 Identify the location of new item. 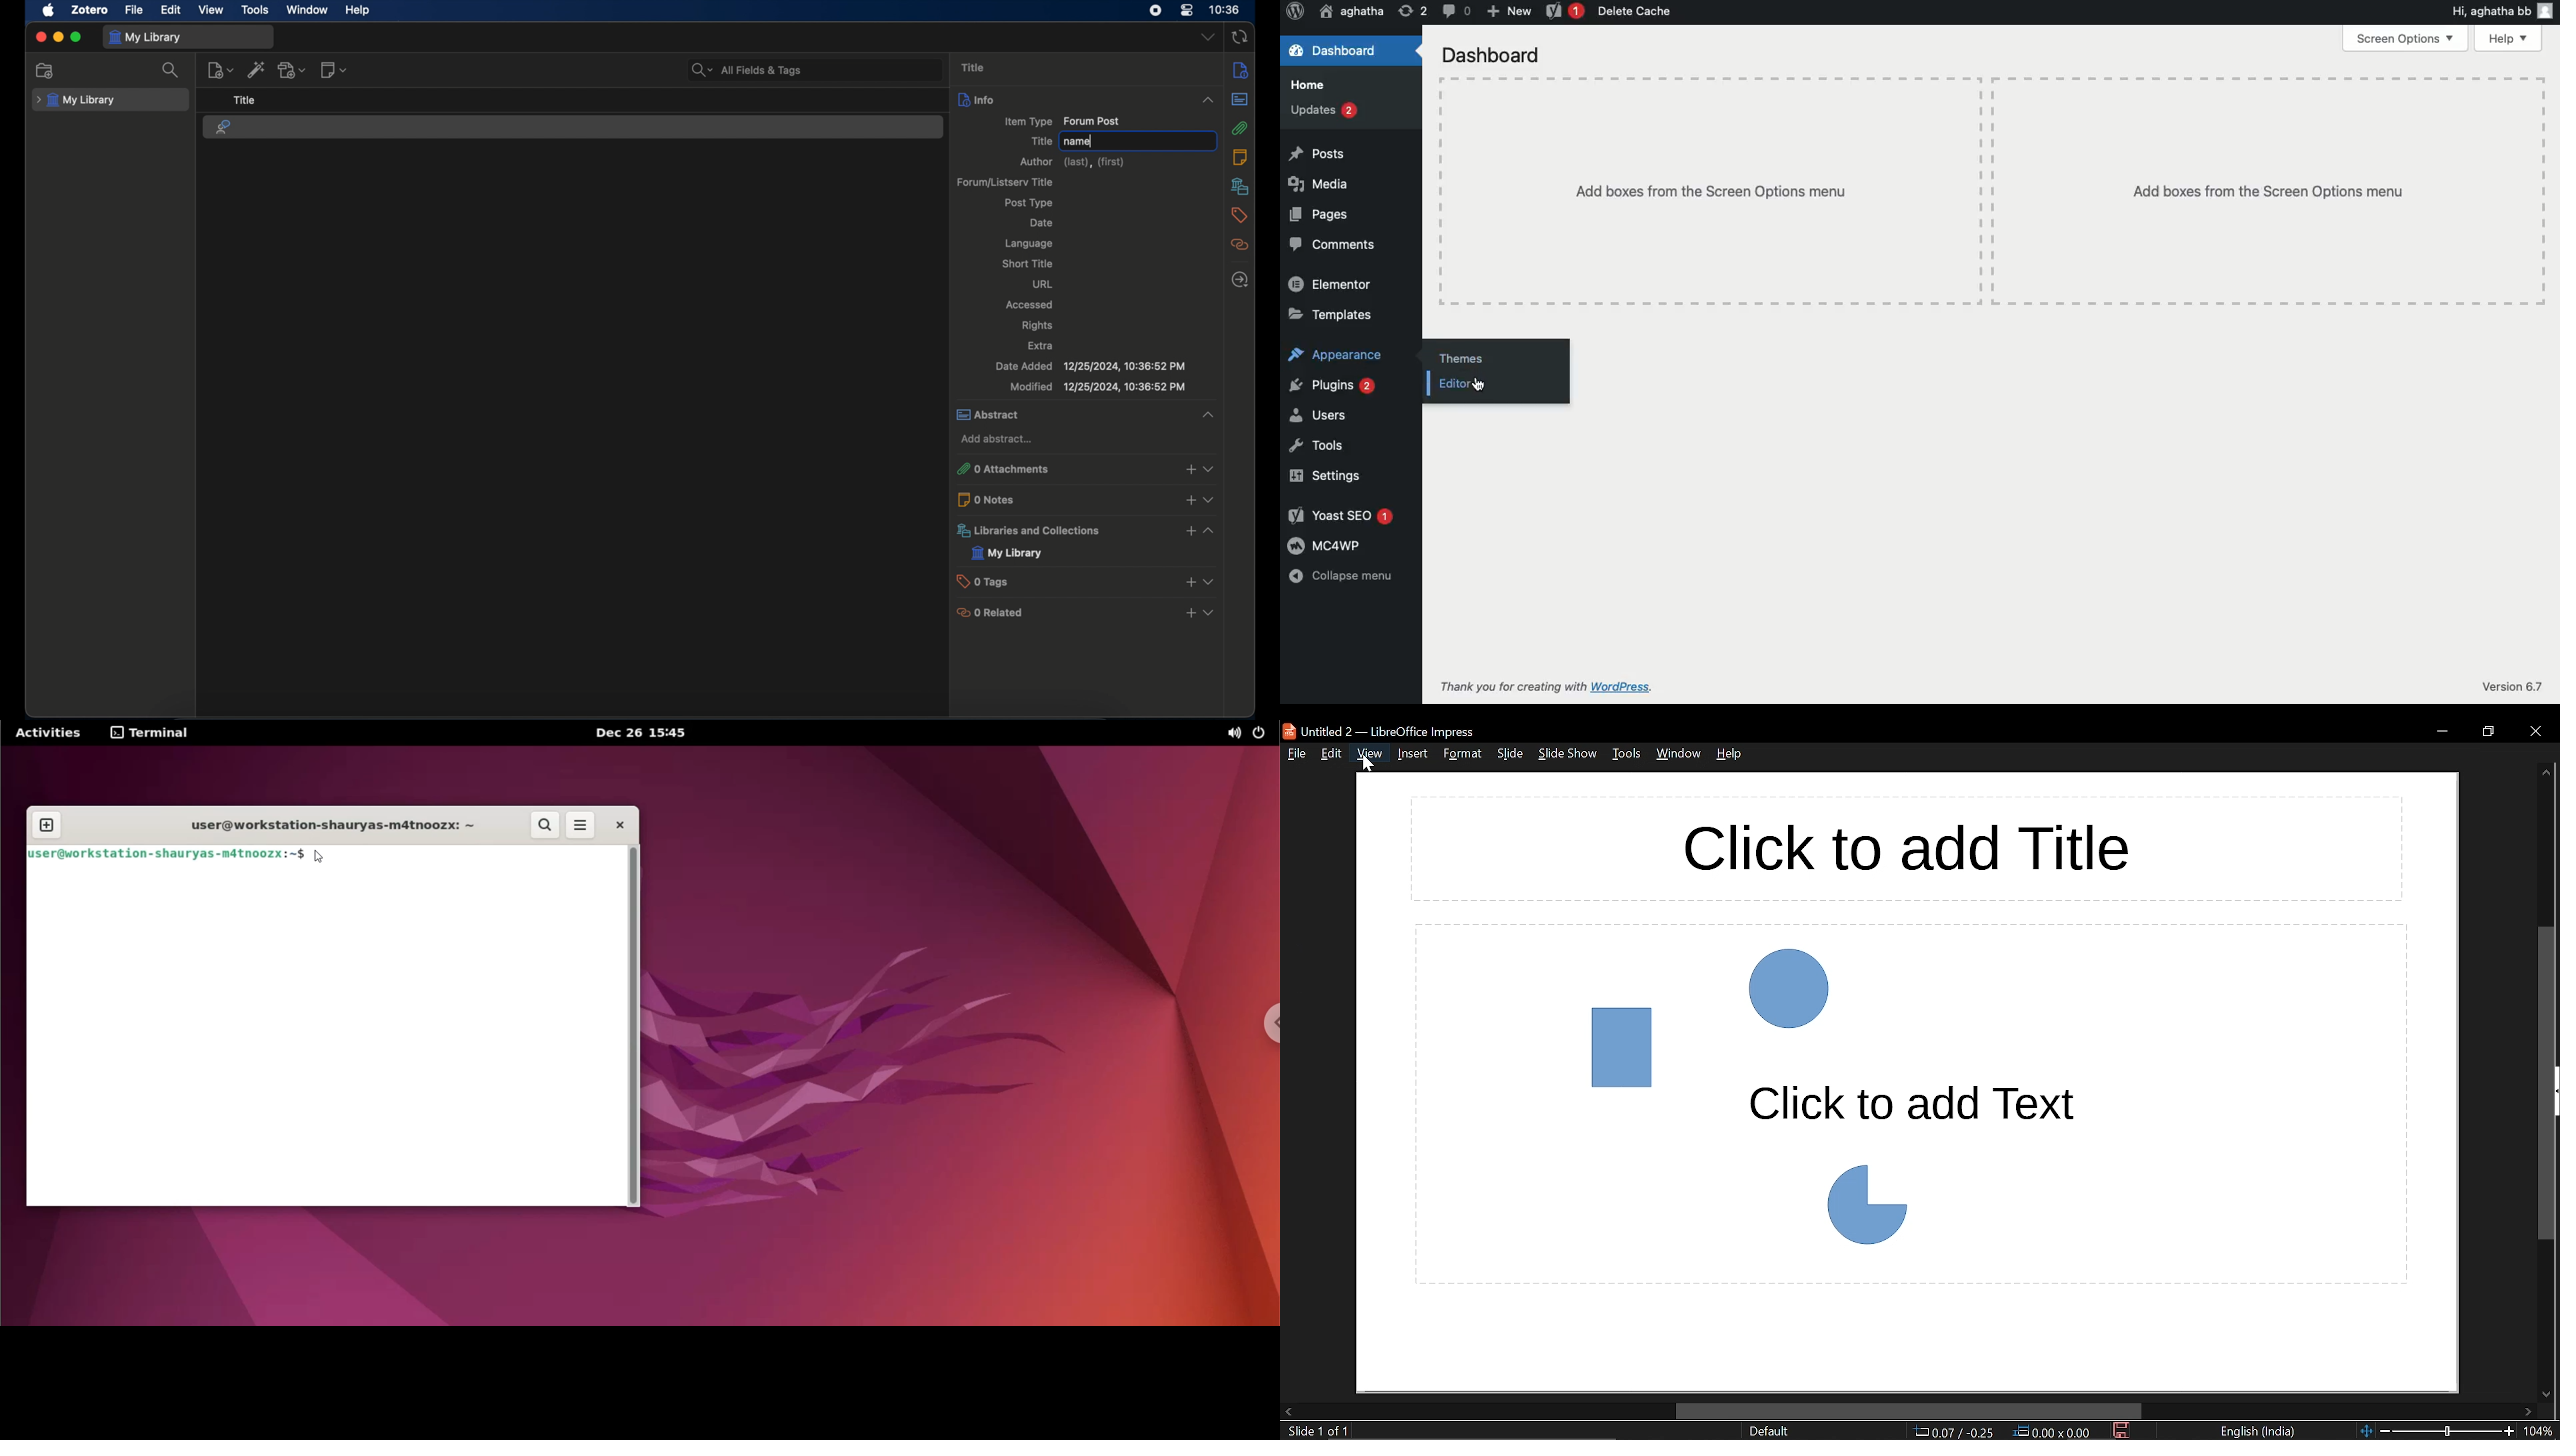
(221, 71).